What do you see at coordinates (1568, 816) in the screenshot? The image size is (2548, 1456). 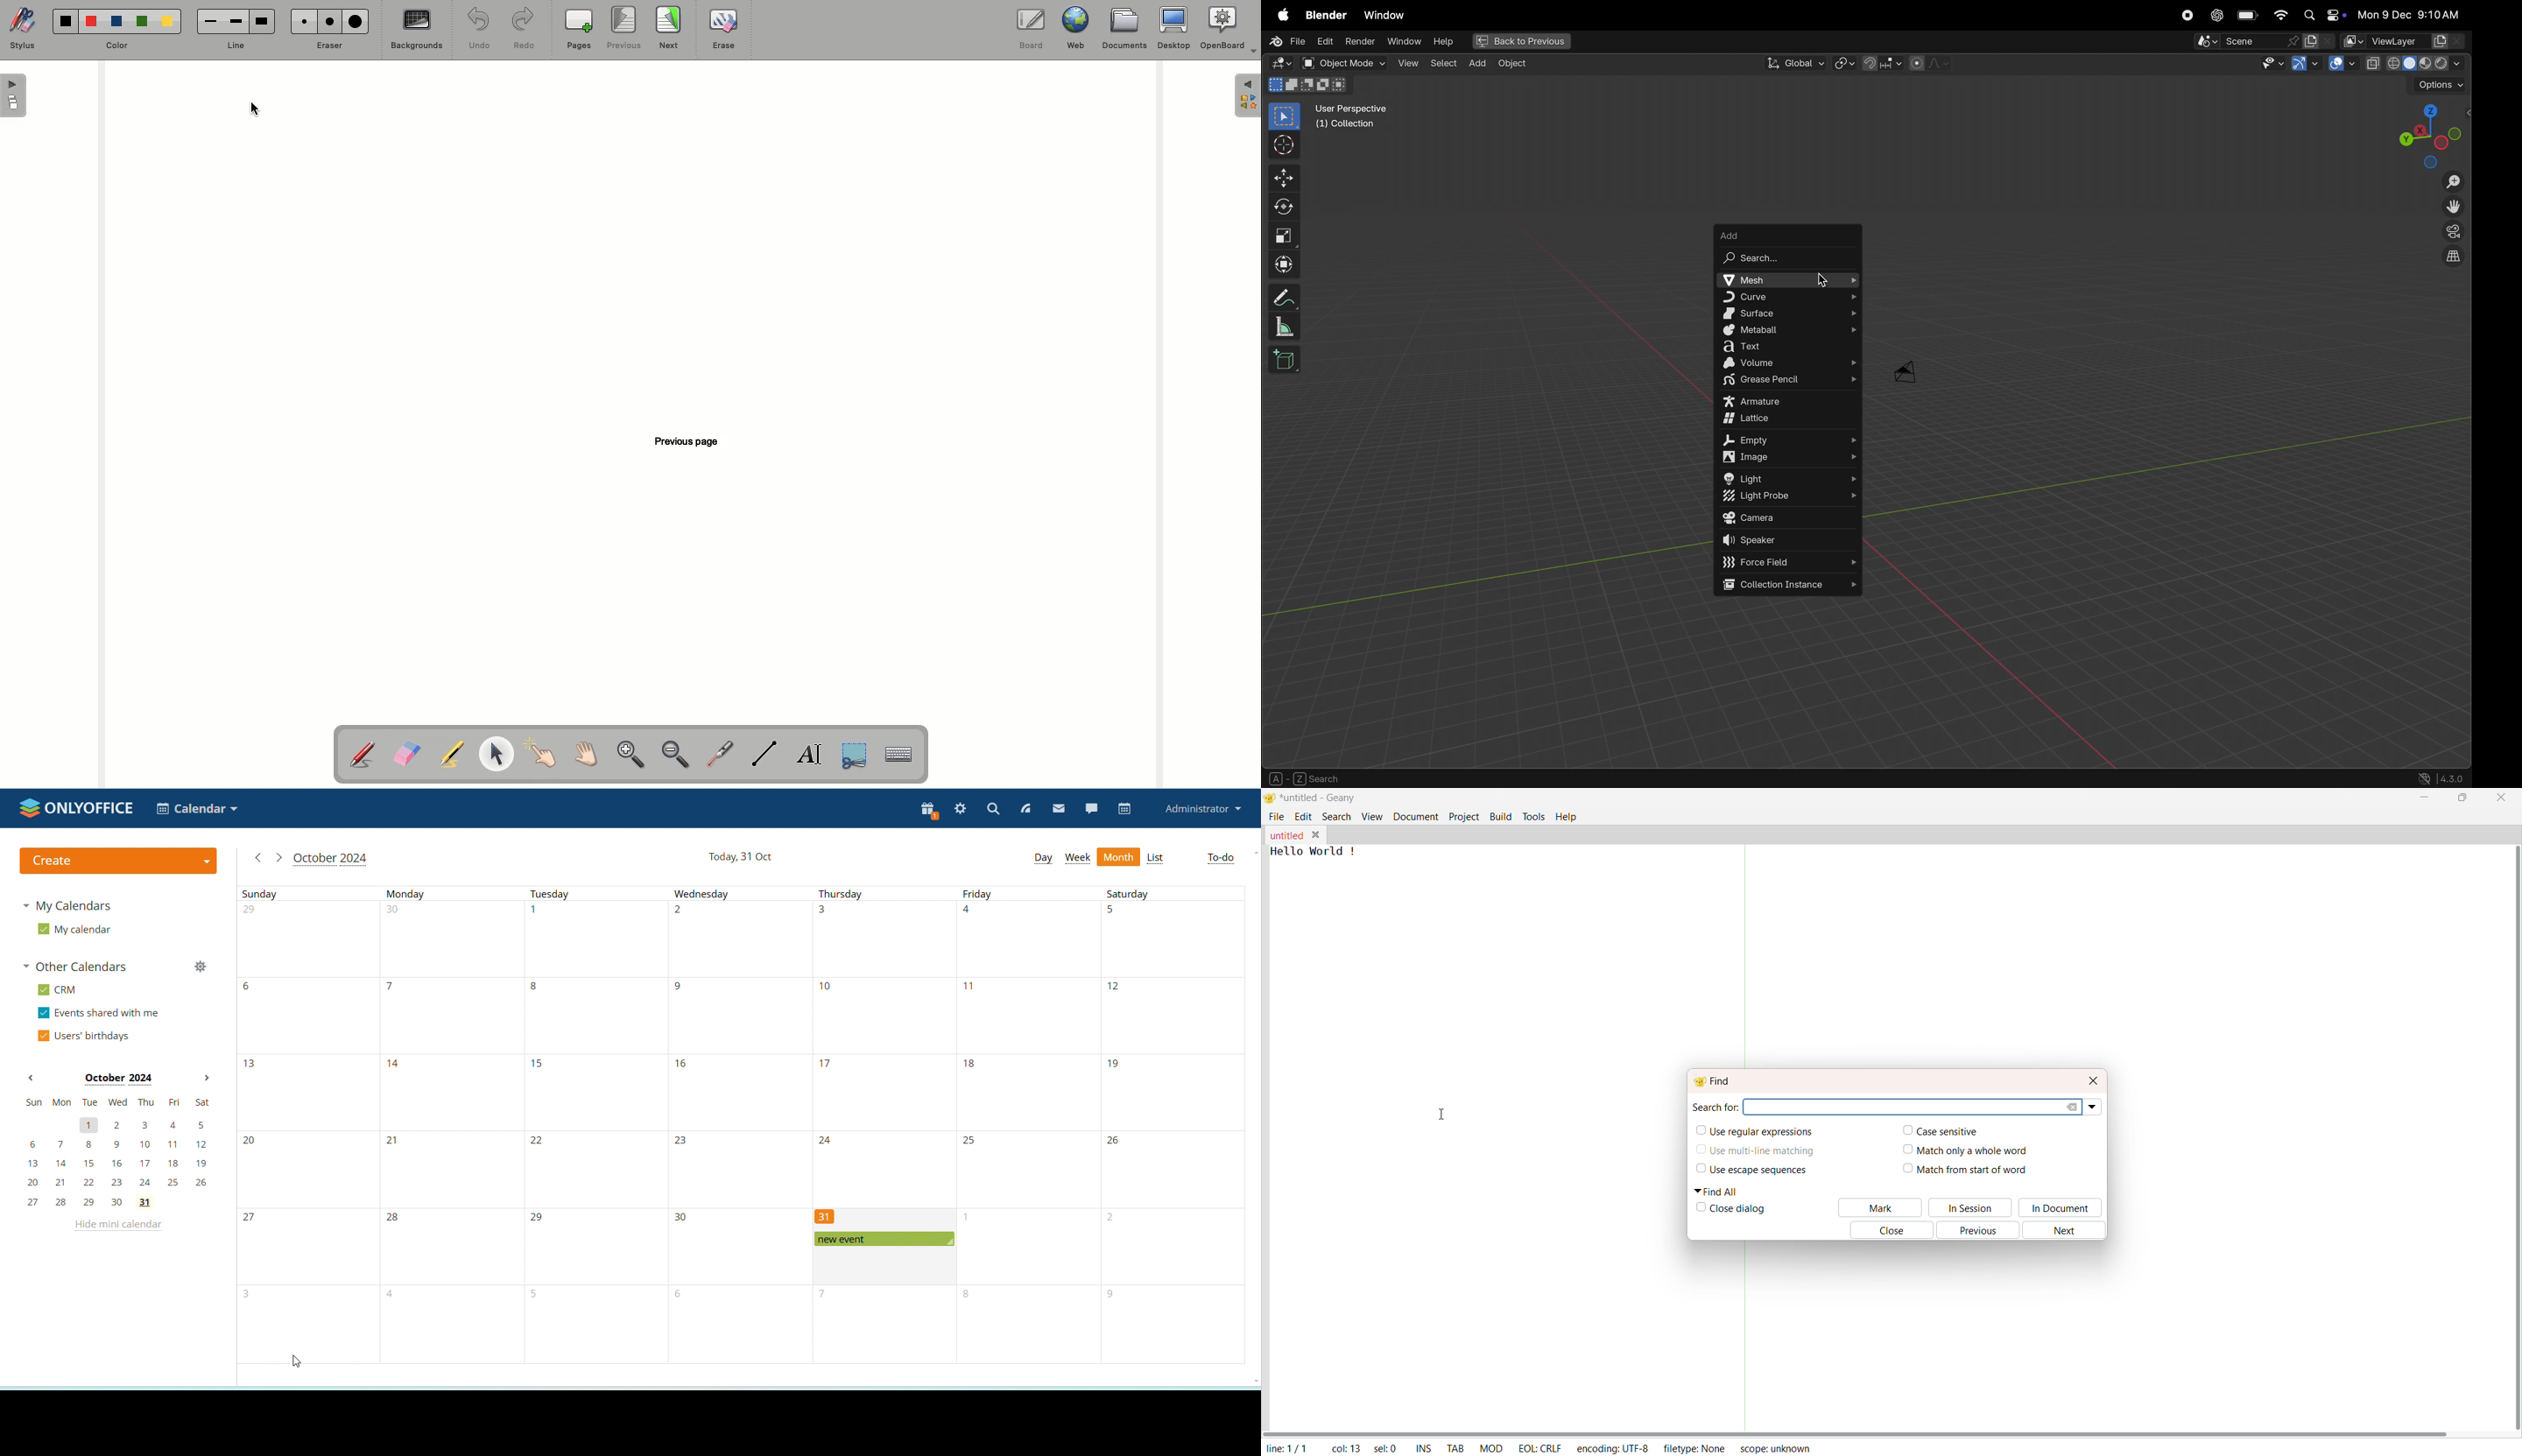 I see `Help` at bounding box center [1568, 816].